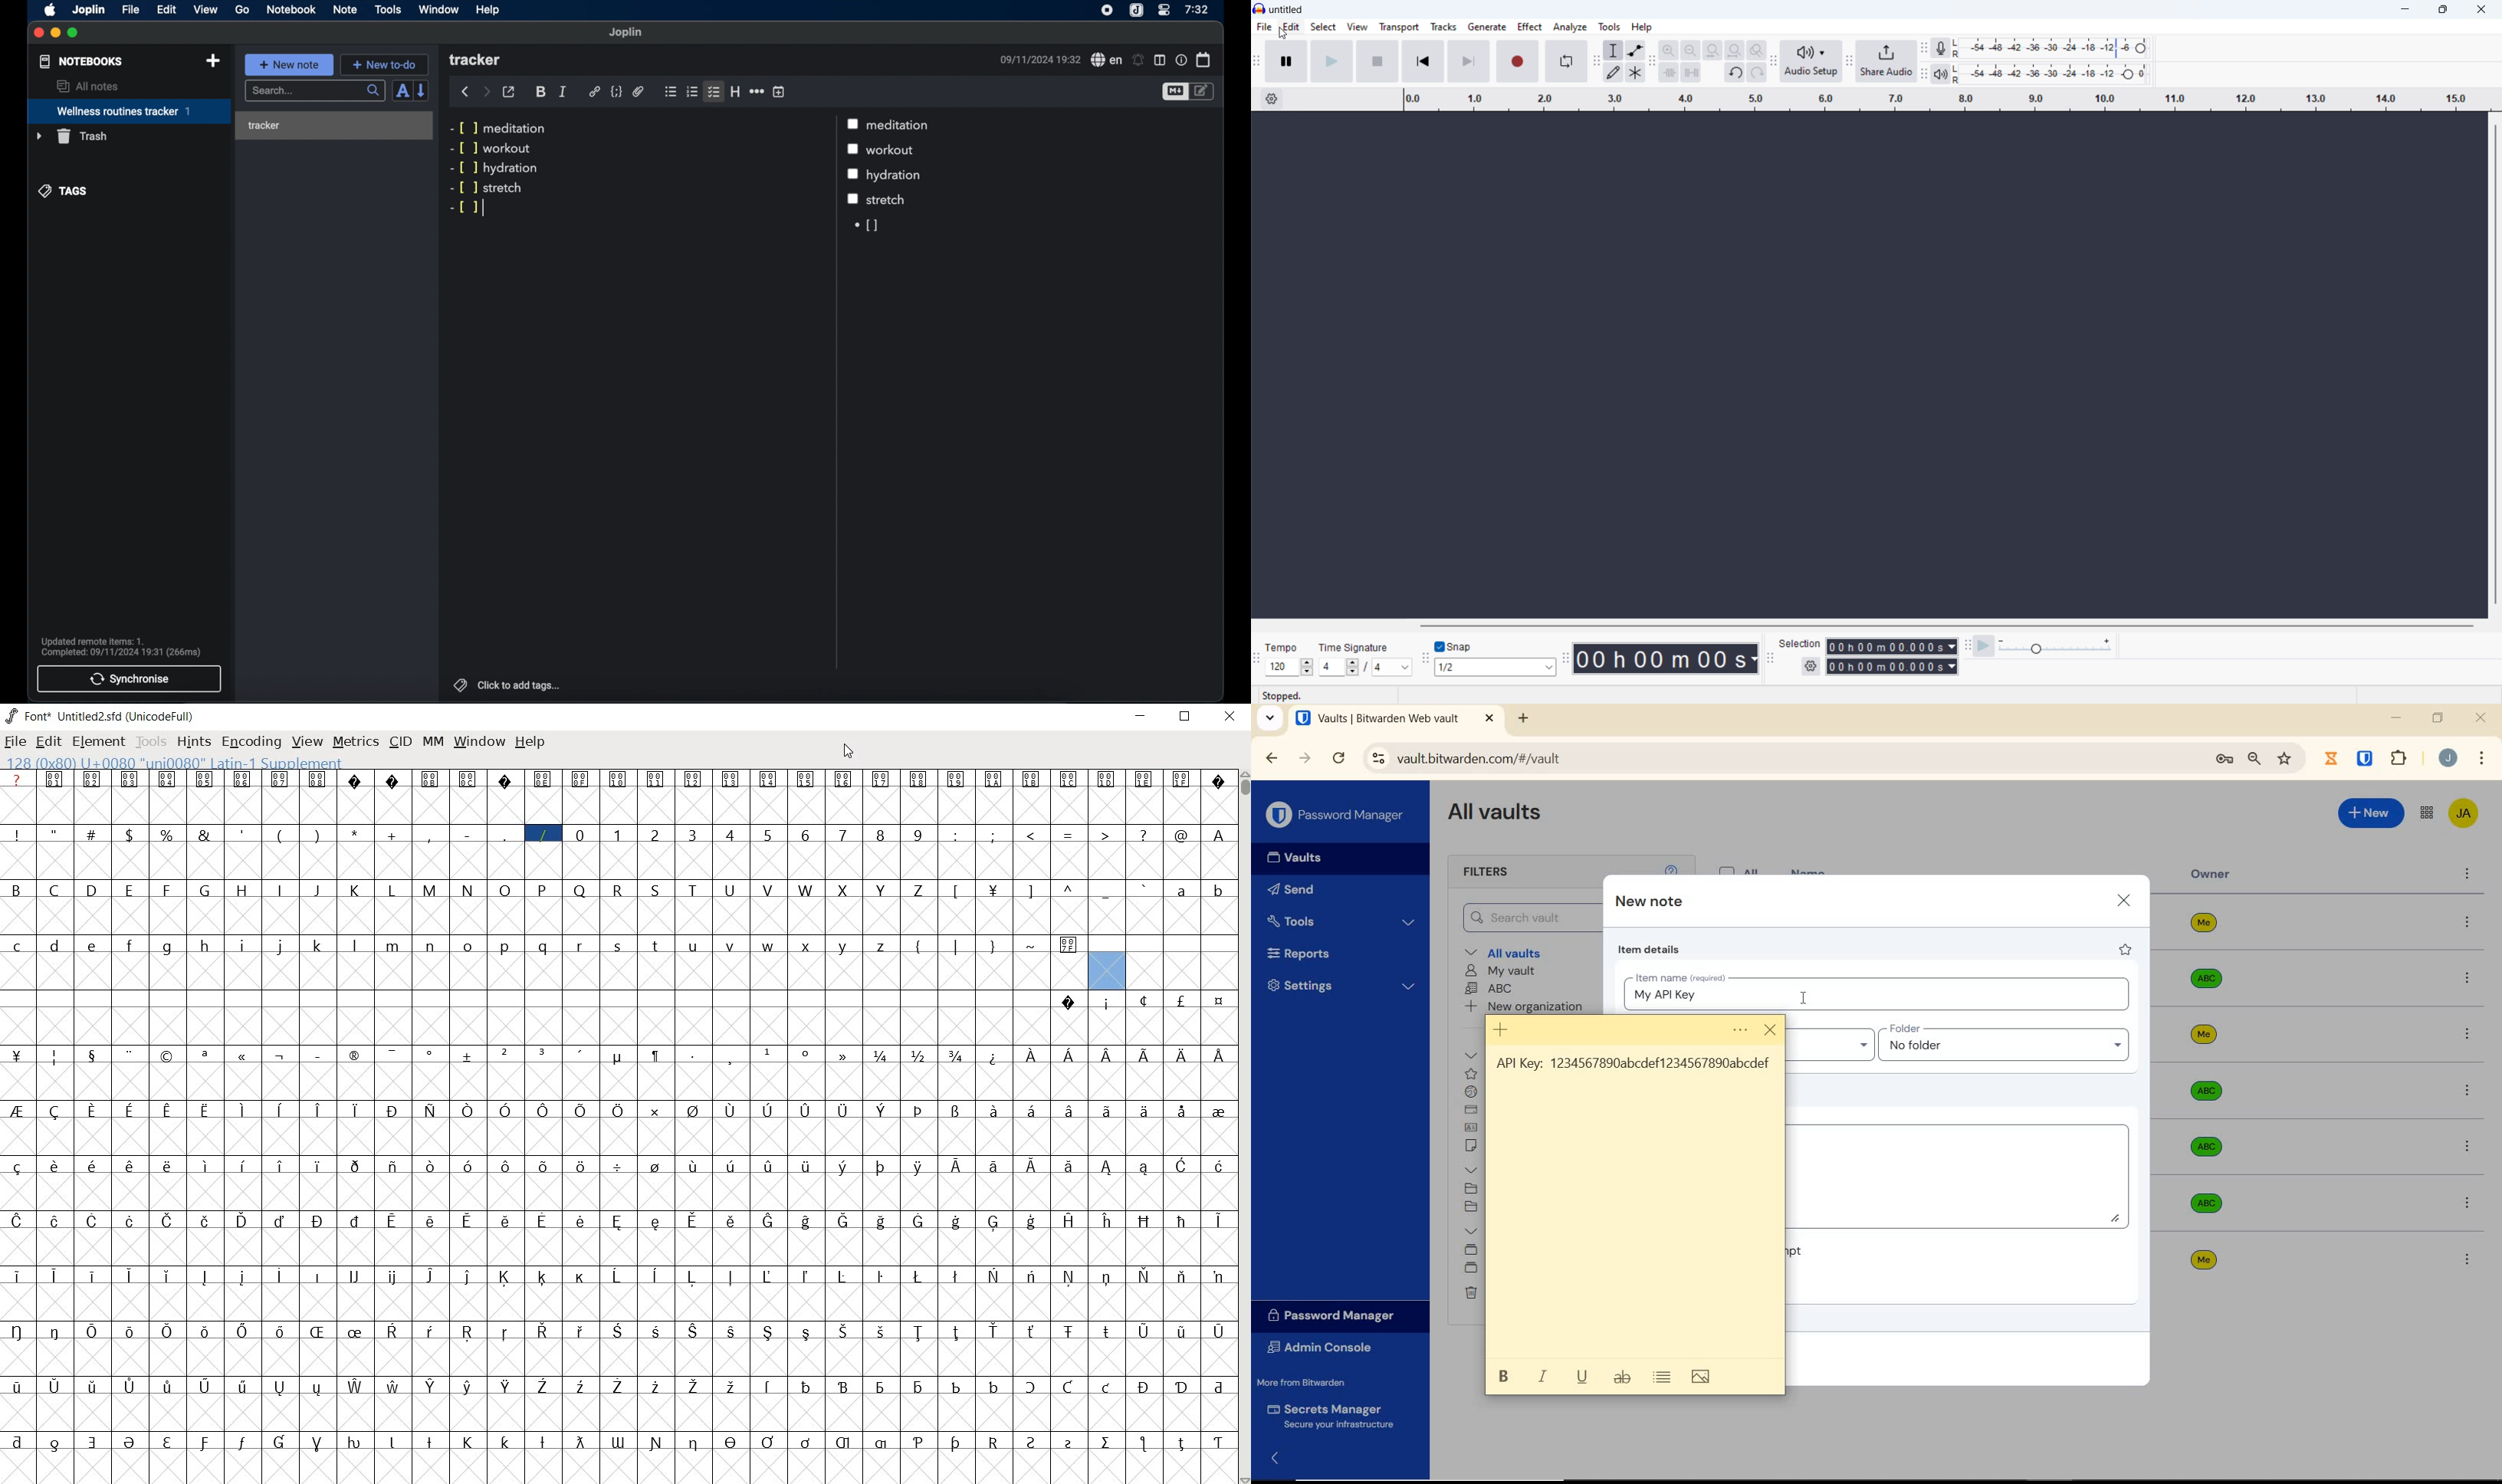 Image resolution: width=2520 pixels, height=1484 pixels. Describe the element at coordinates (129, 835) in the screenshot. I see `glyph` at that location.